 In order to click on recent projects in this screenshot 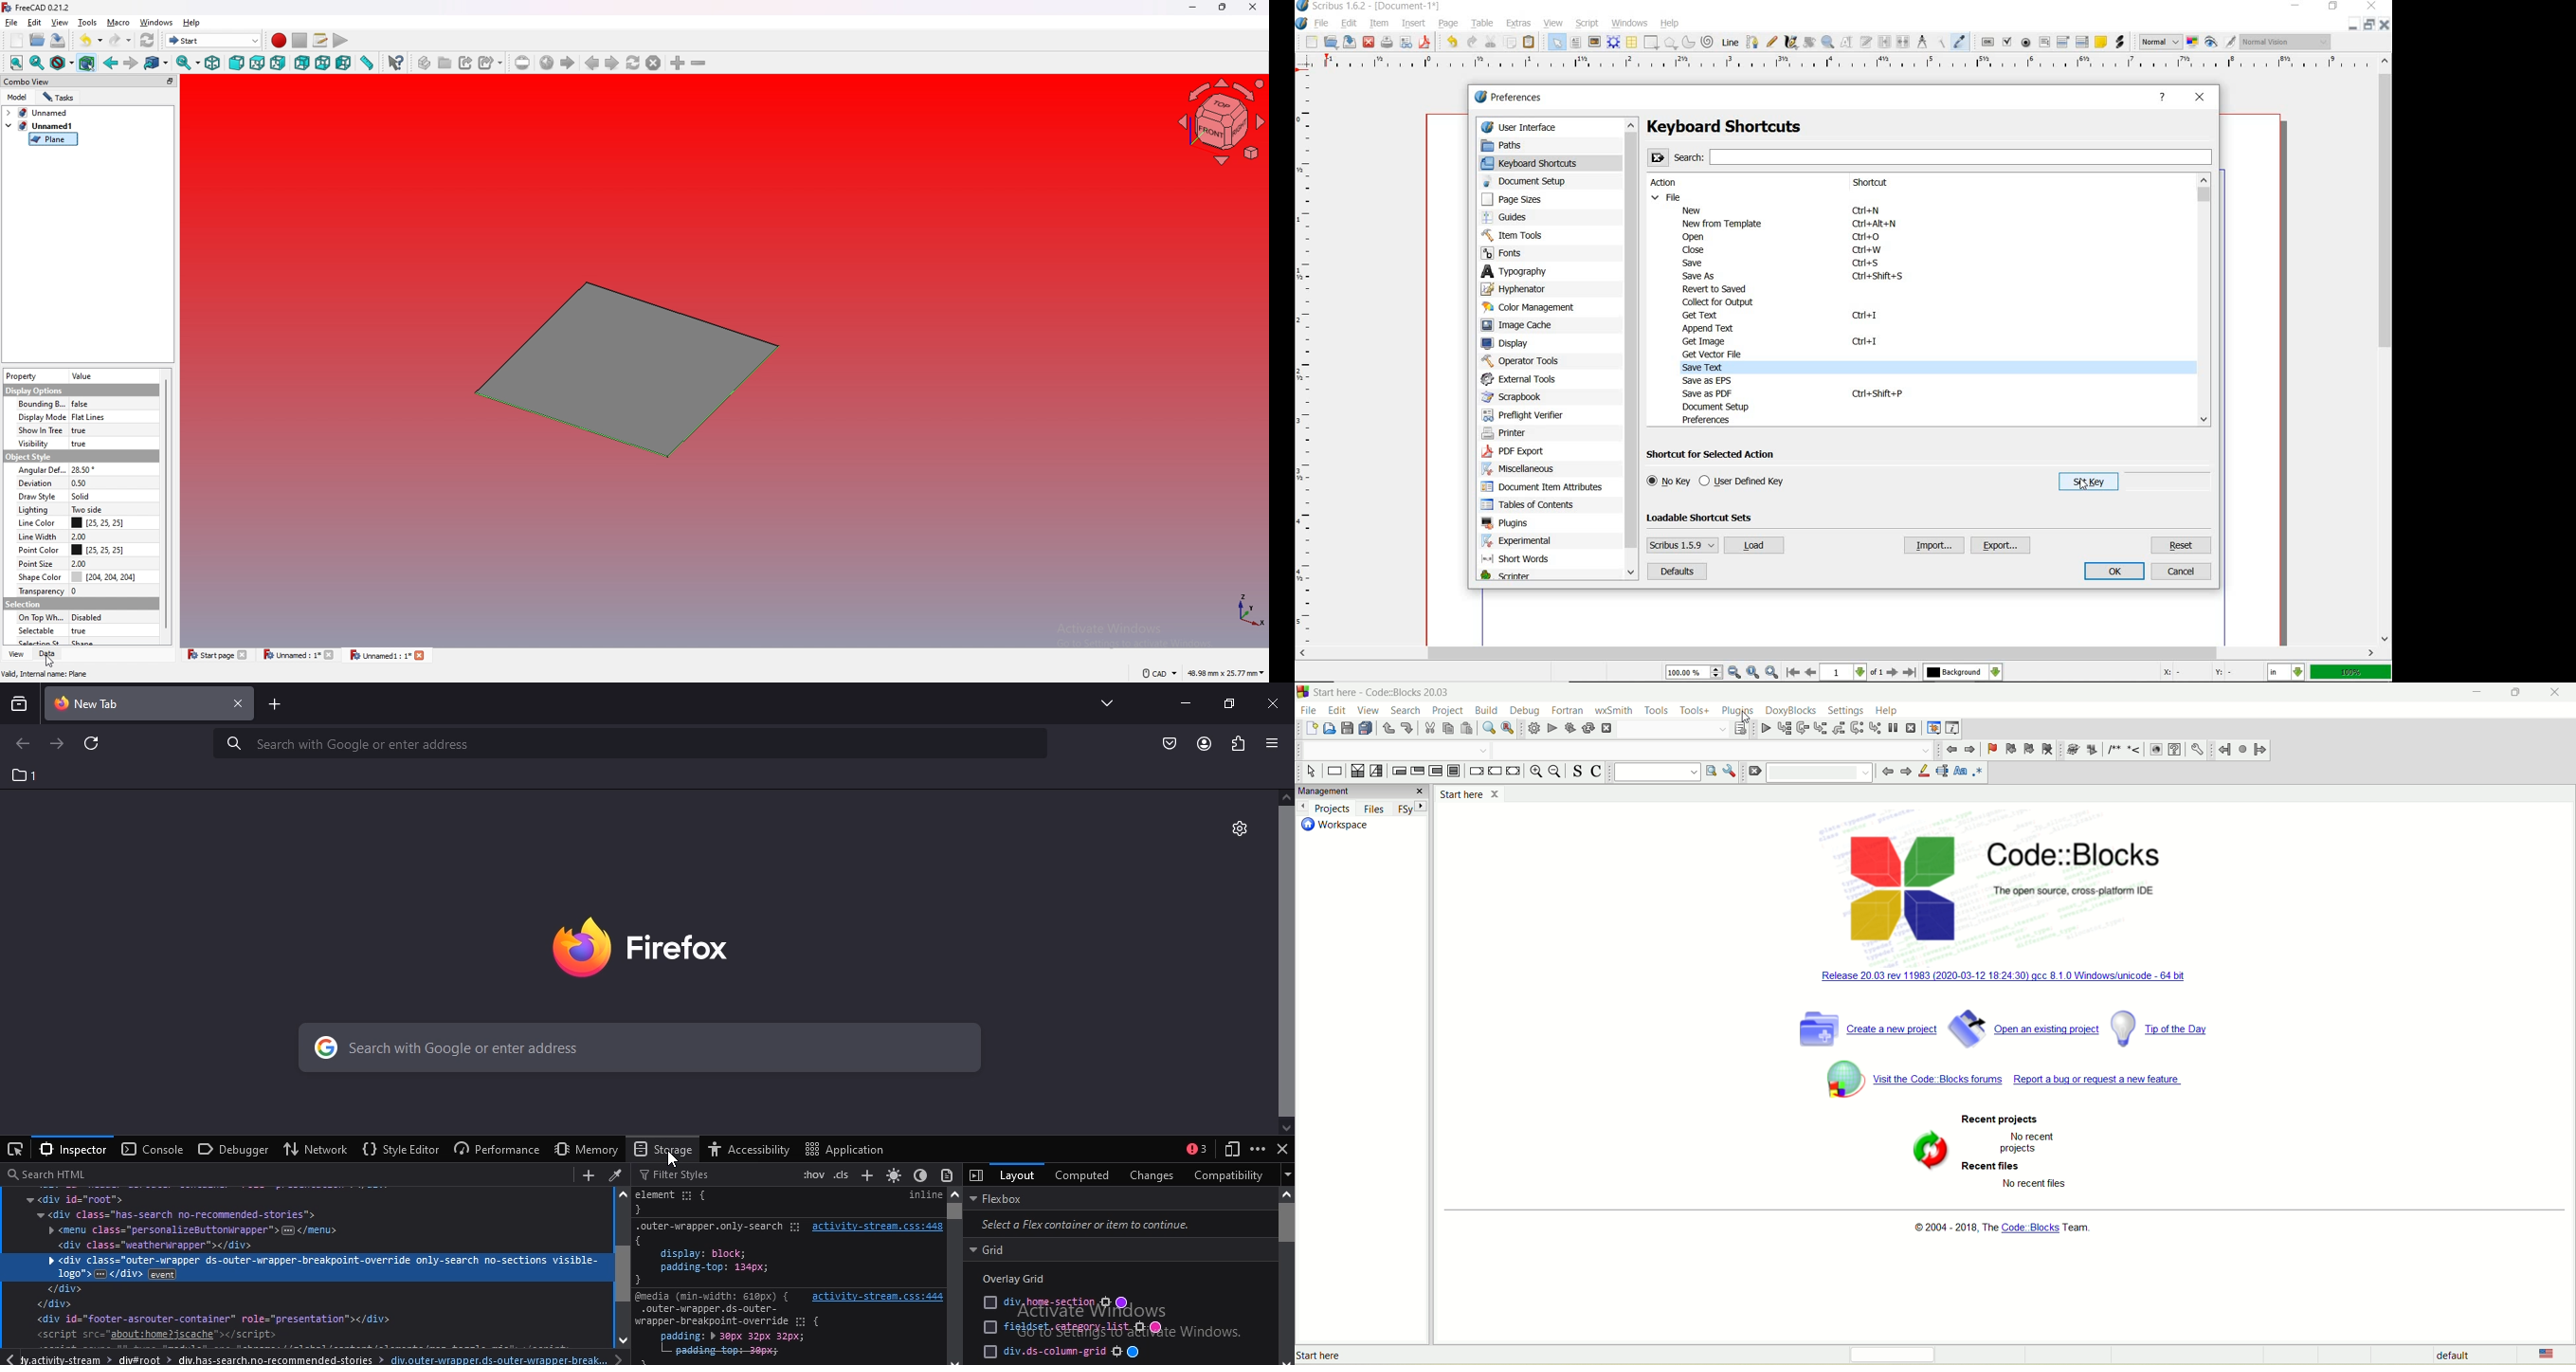, I will do `click(1998, 1119)`.